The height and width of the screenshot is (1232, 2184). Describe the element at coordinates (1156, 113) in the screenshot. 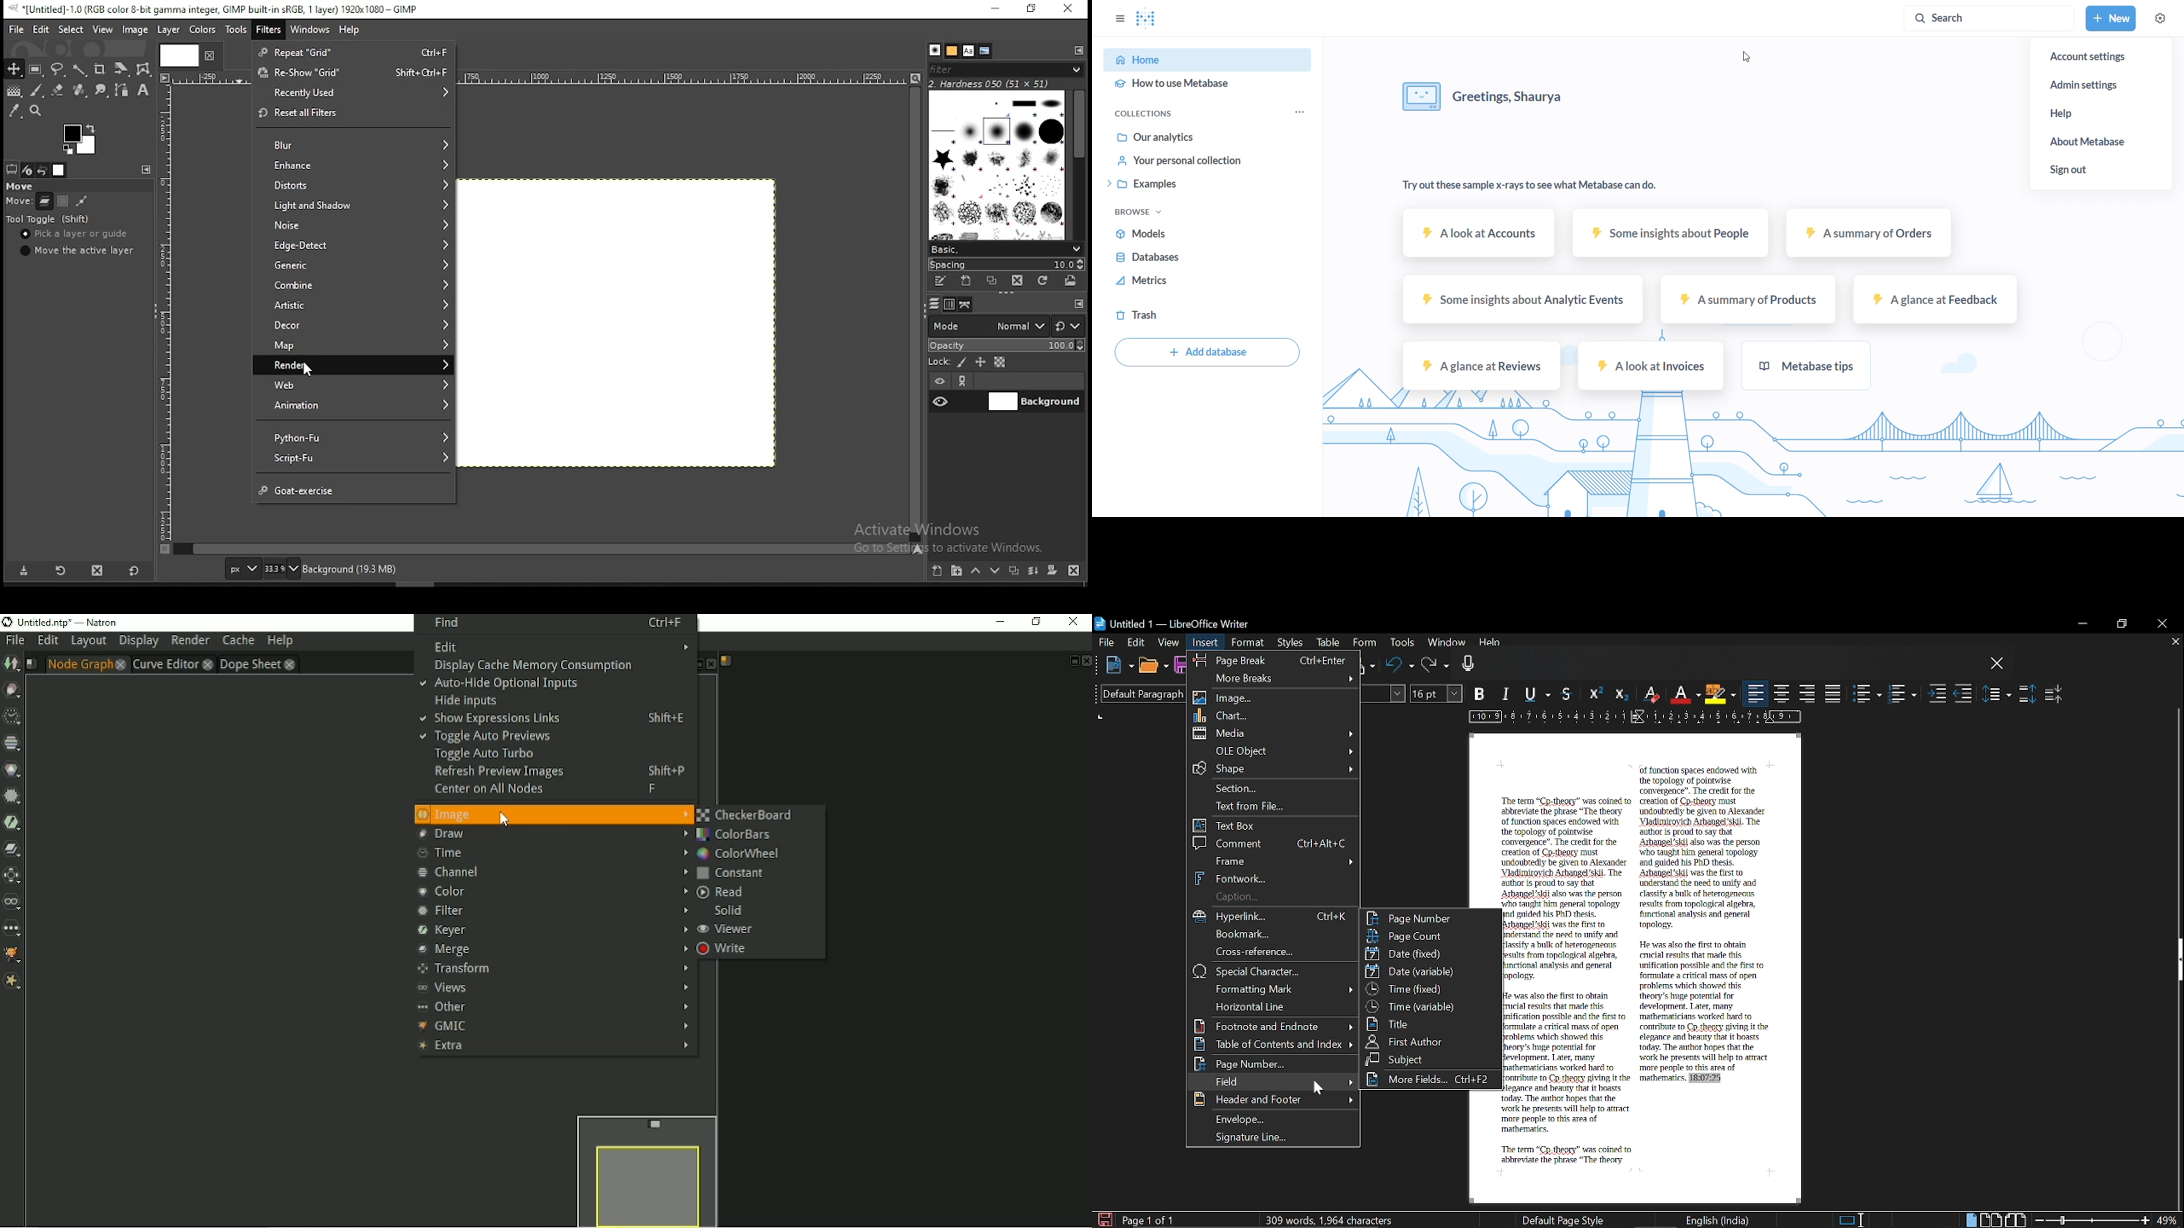

I see `collections` at that location.